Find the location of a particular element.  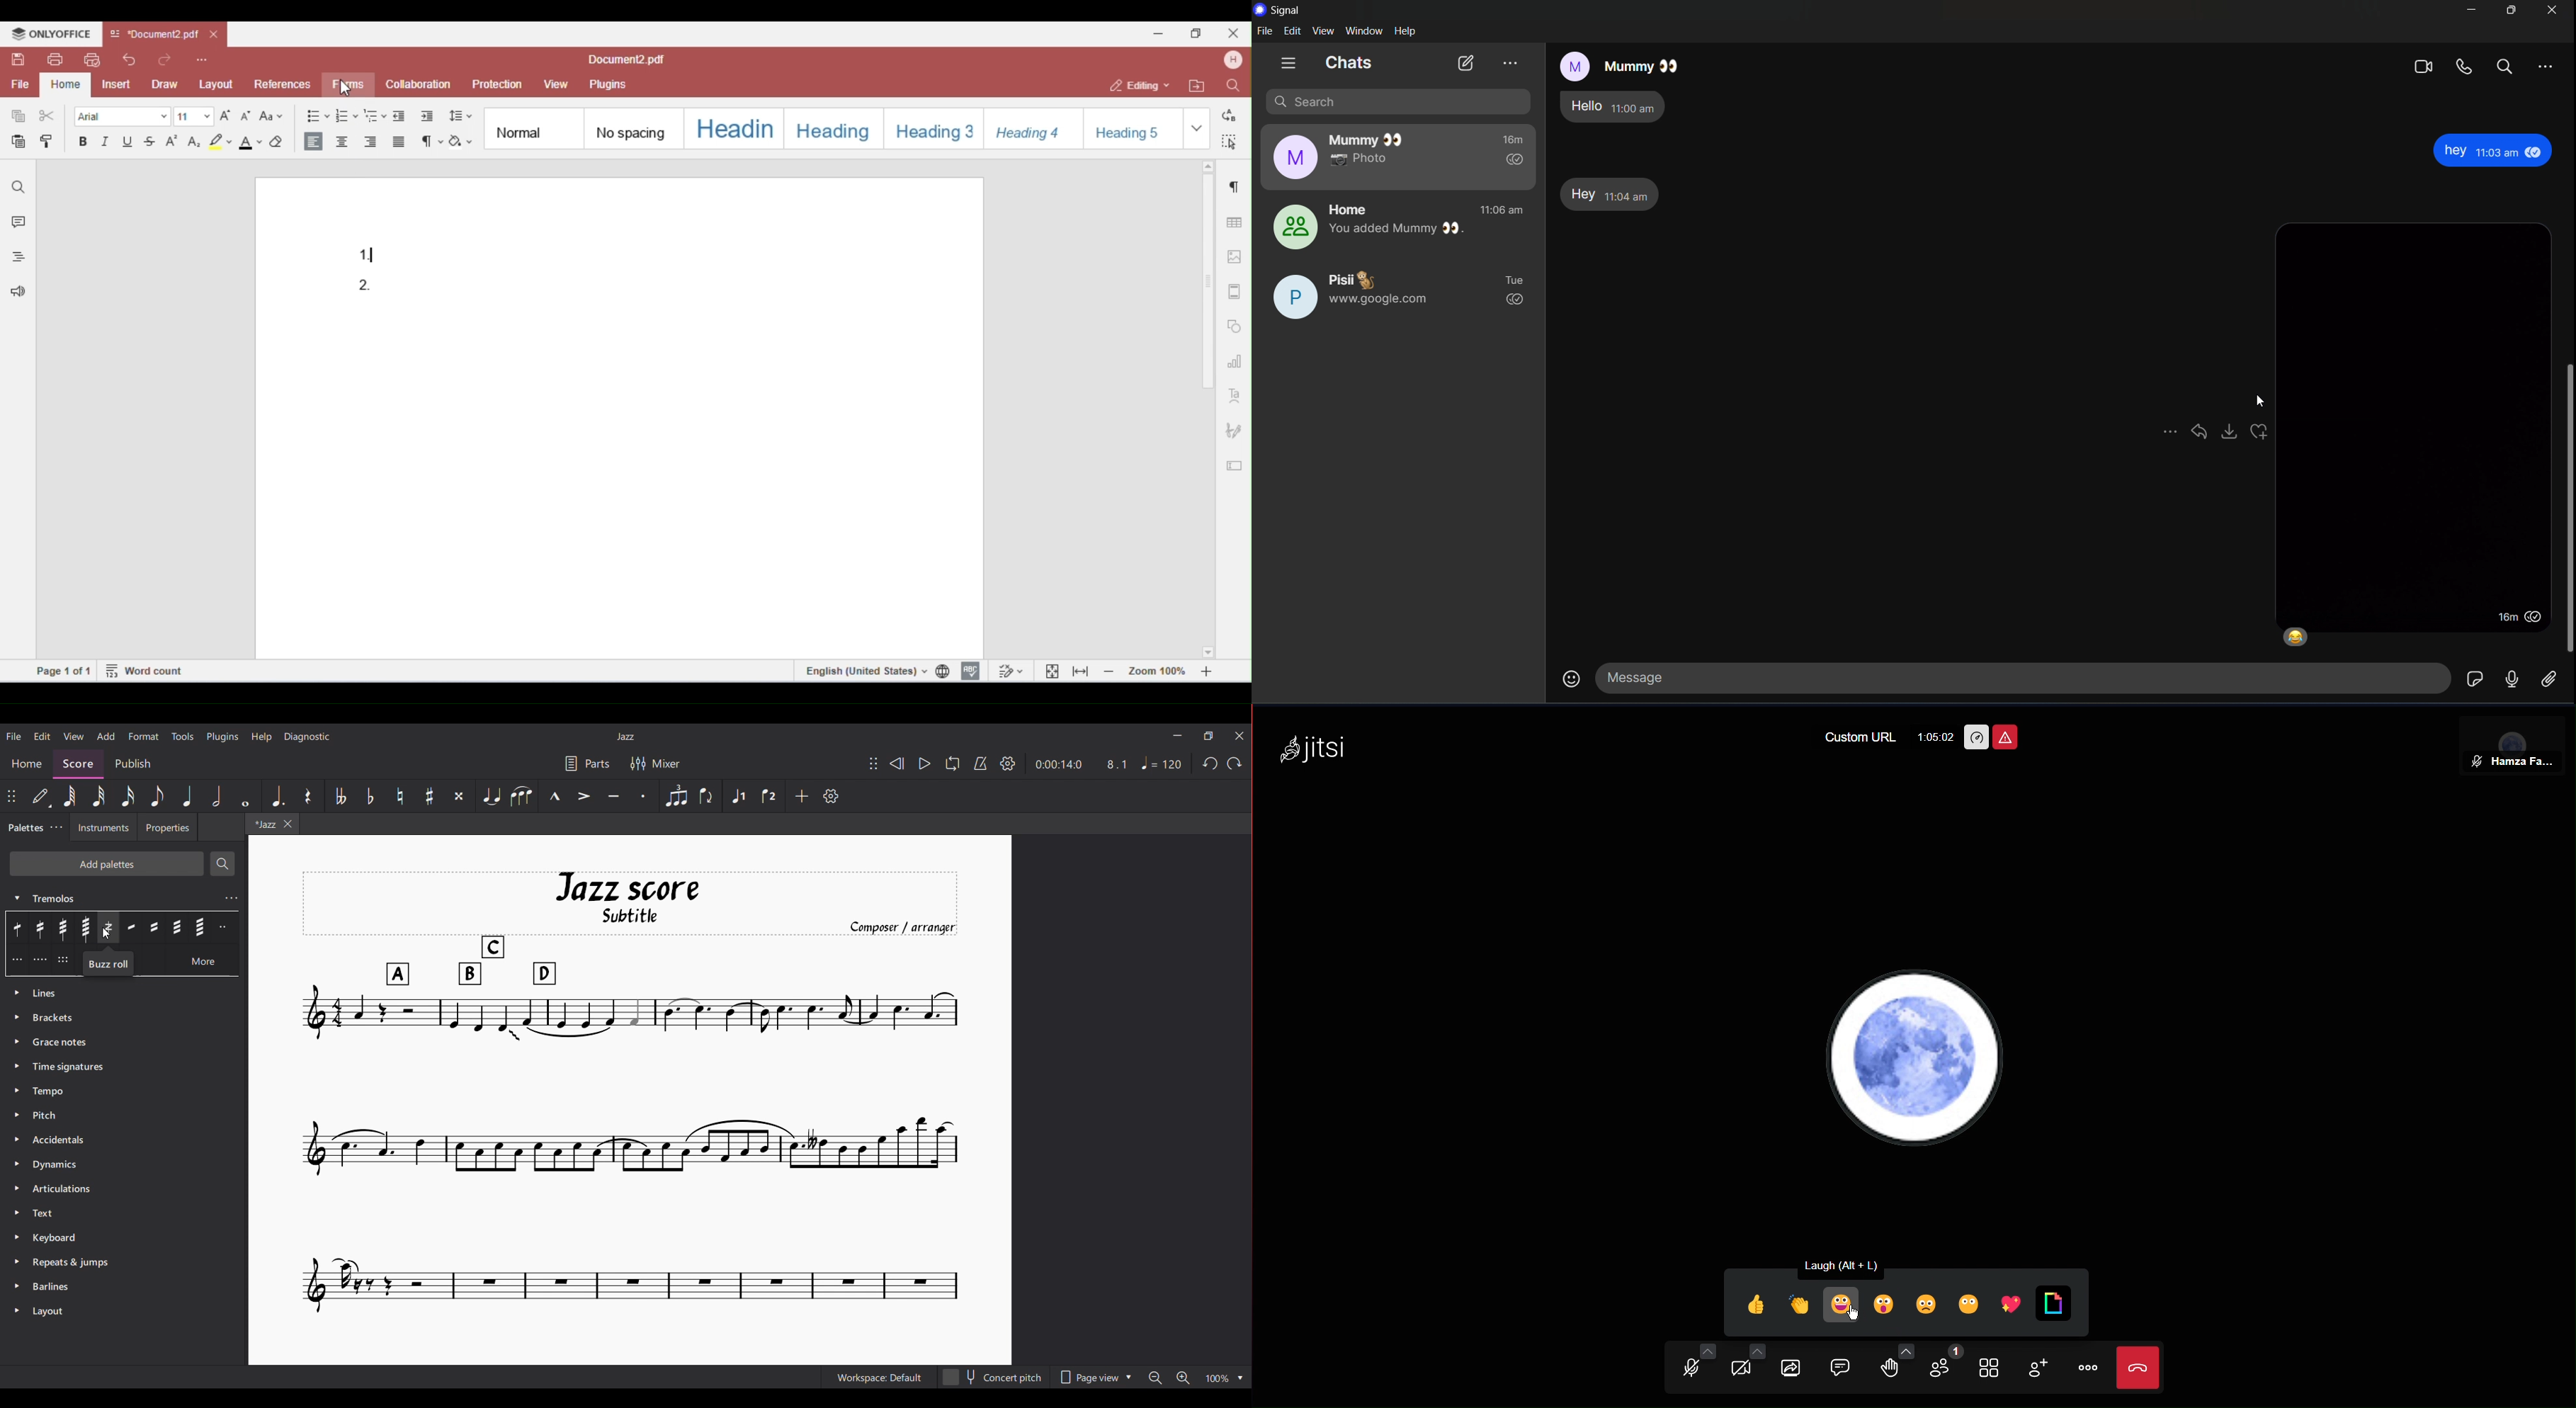

Layout is located at coordinates (122, 1312).